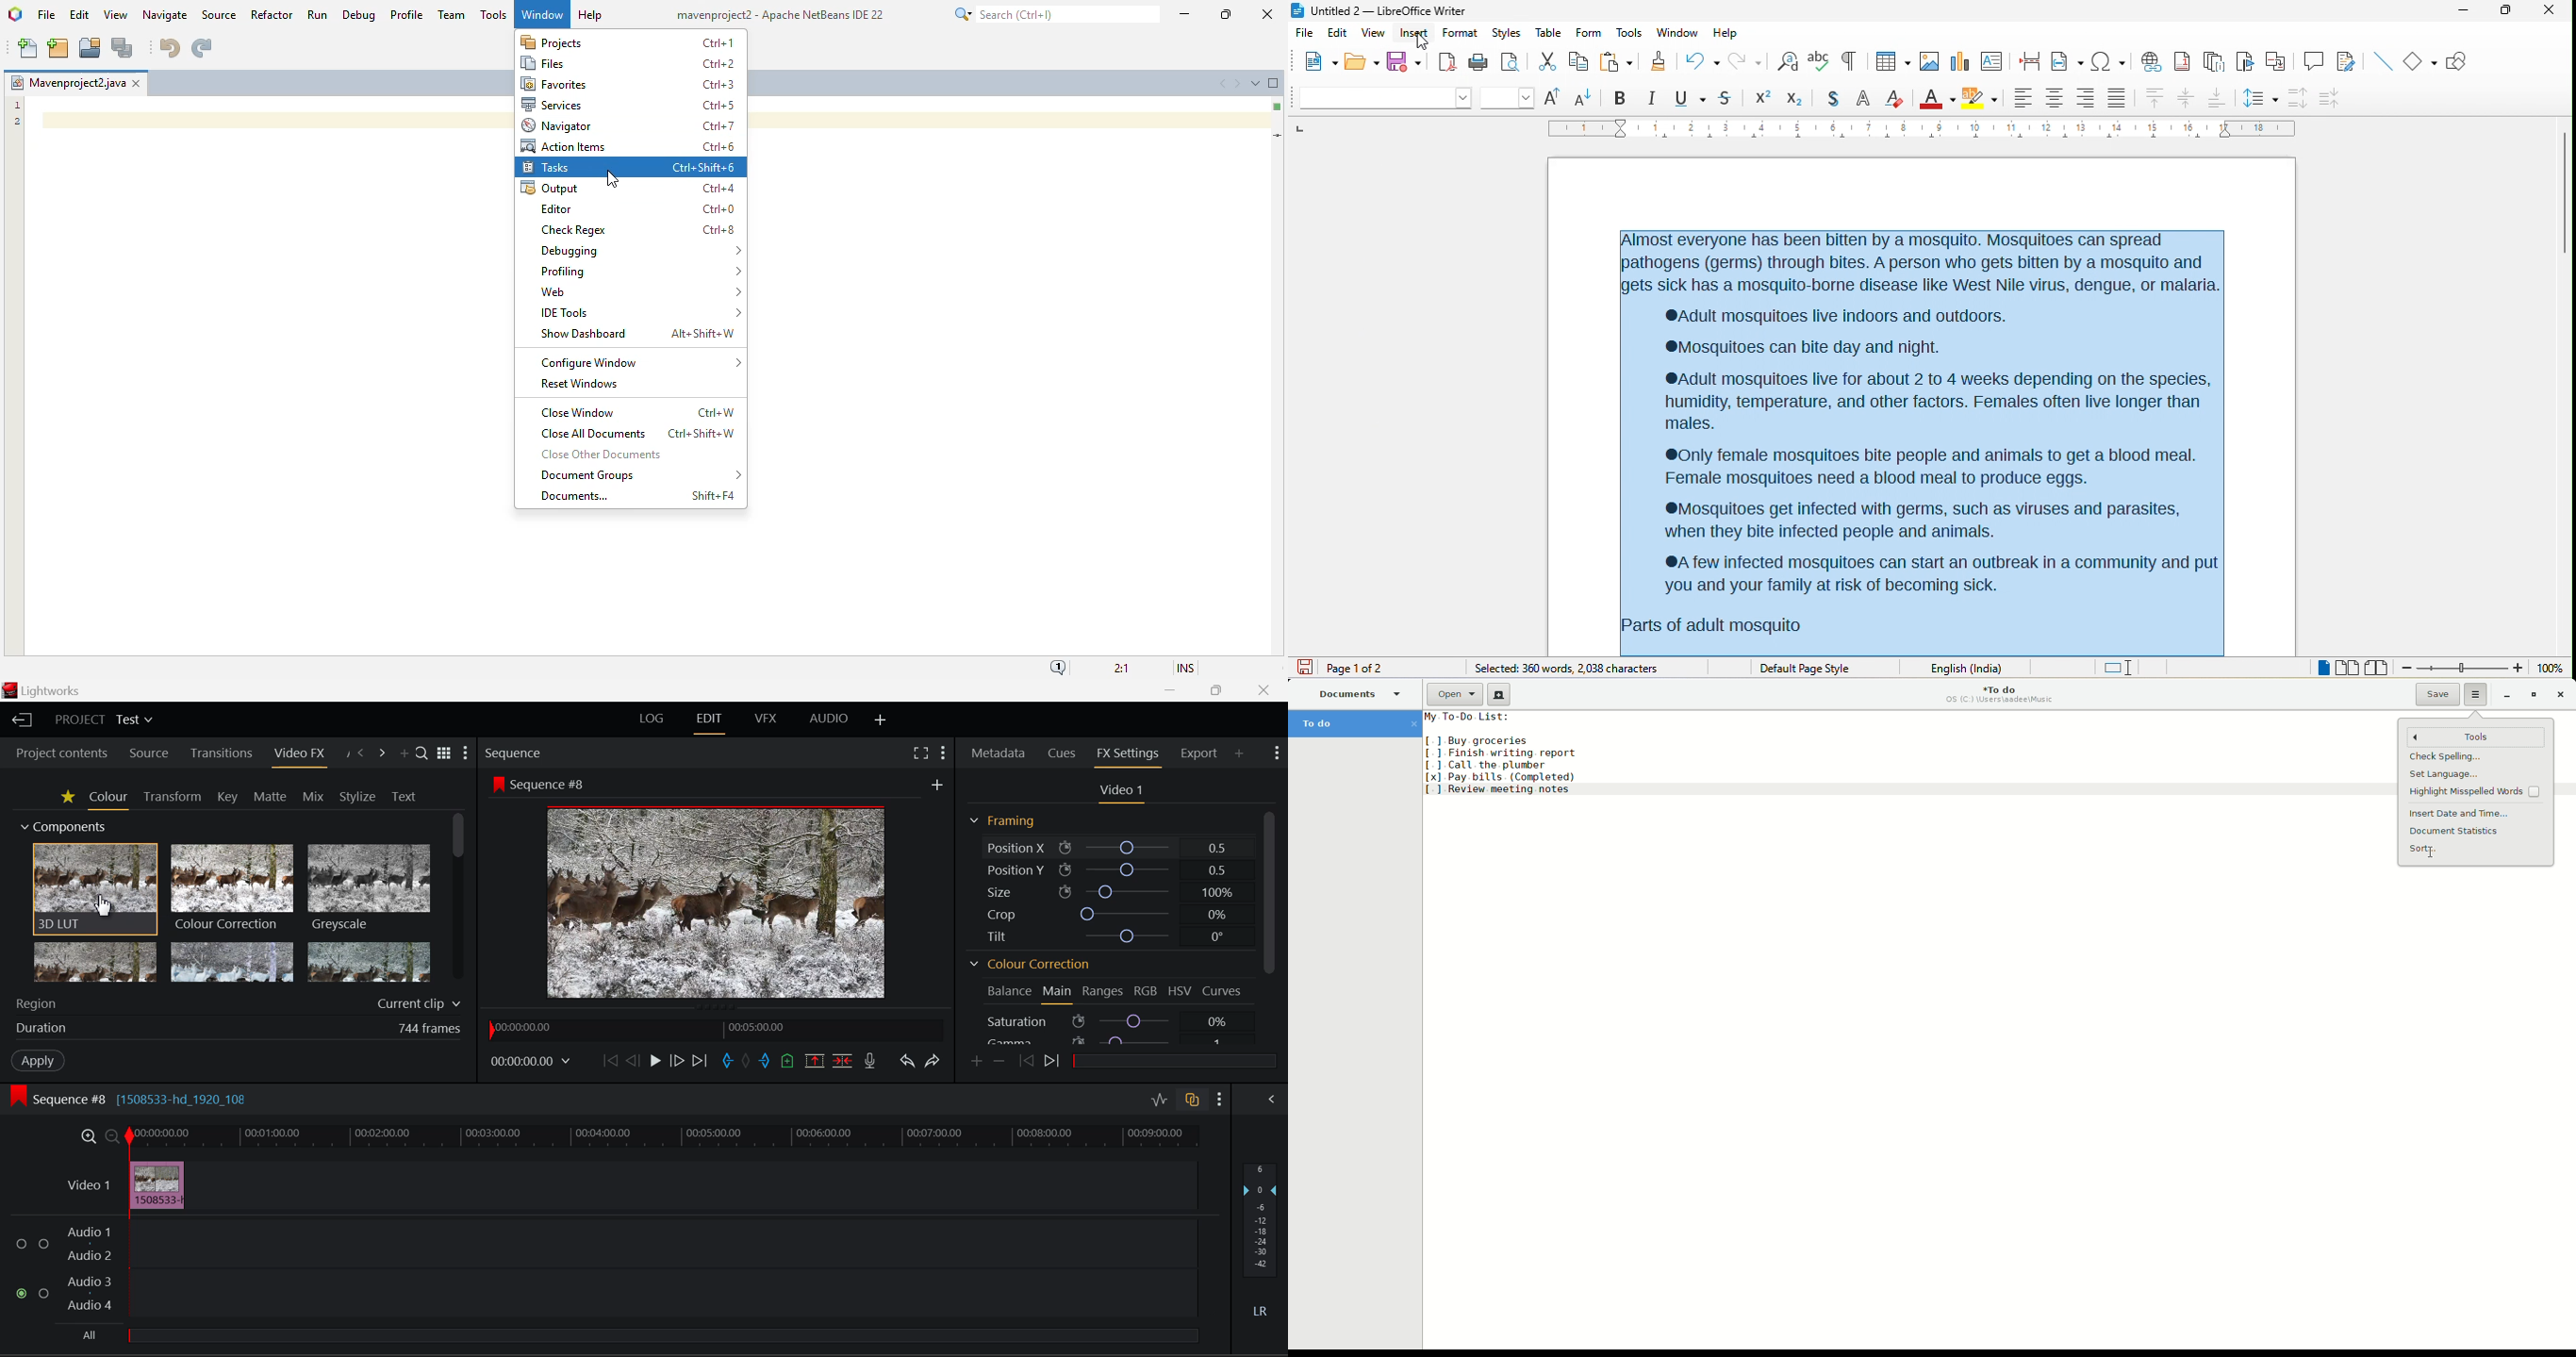  I want to click on Documents, so click(1360, 694).